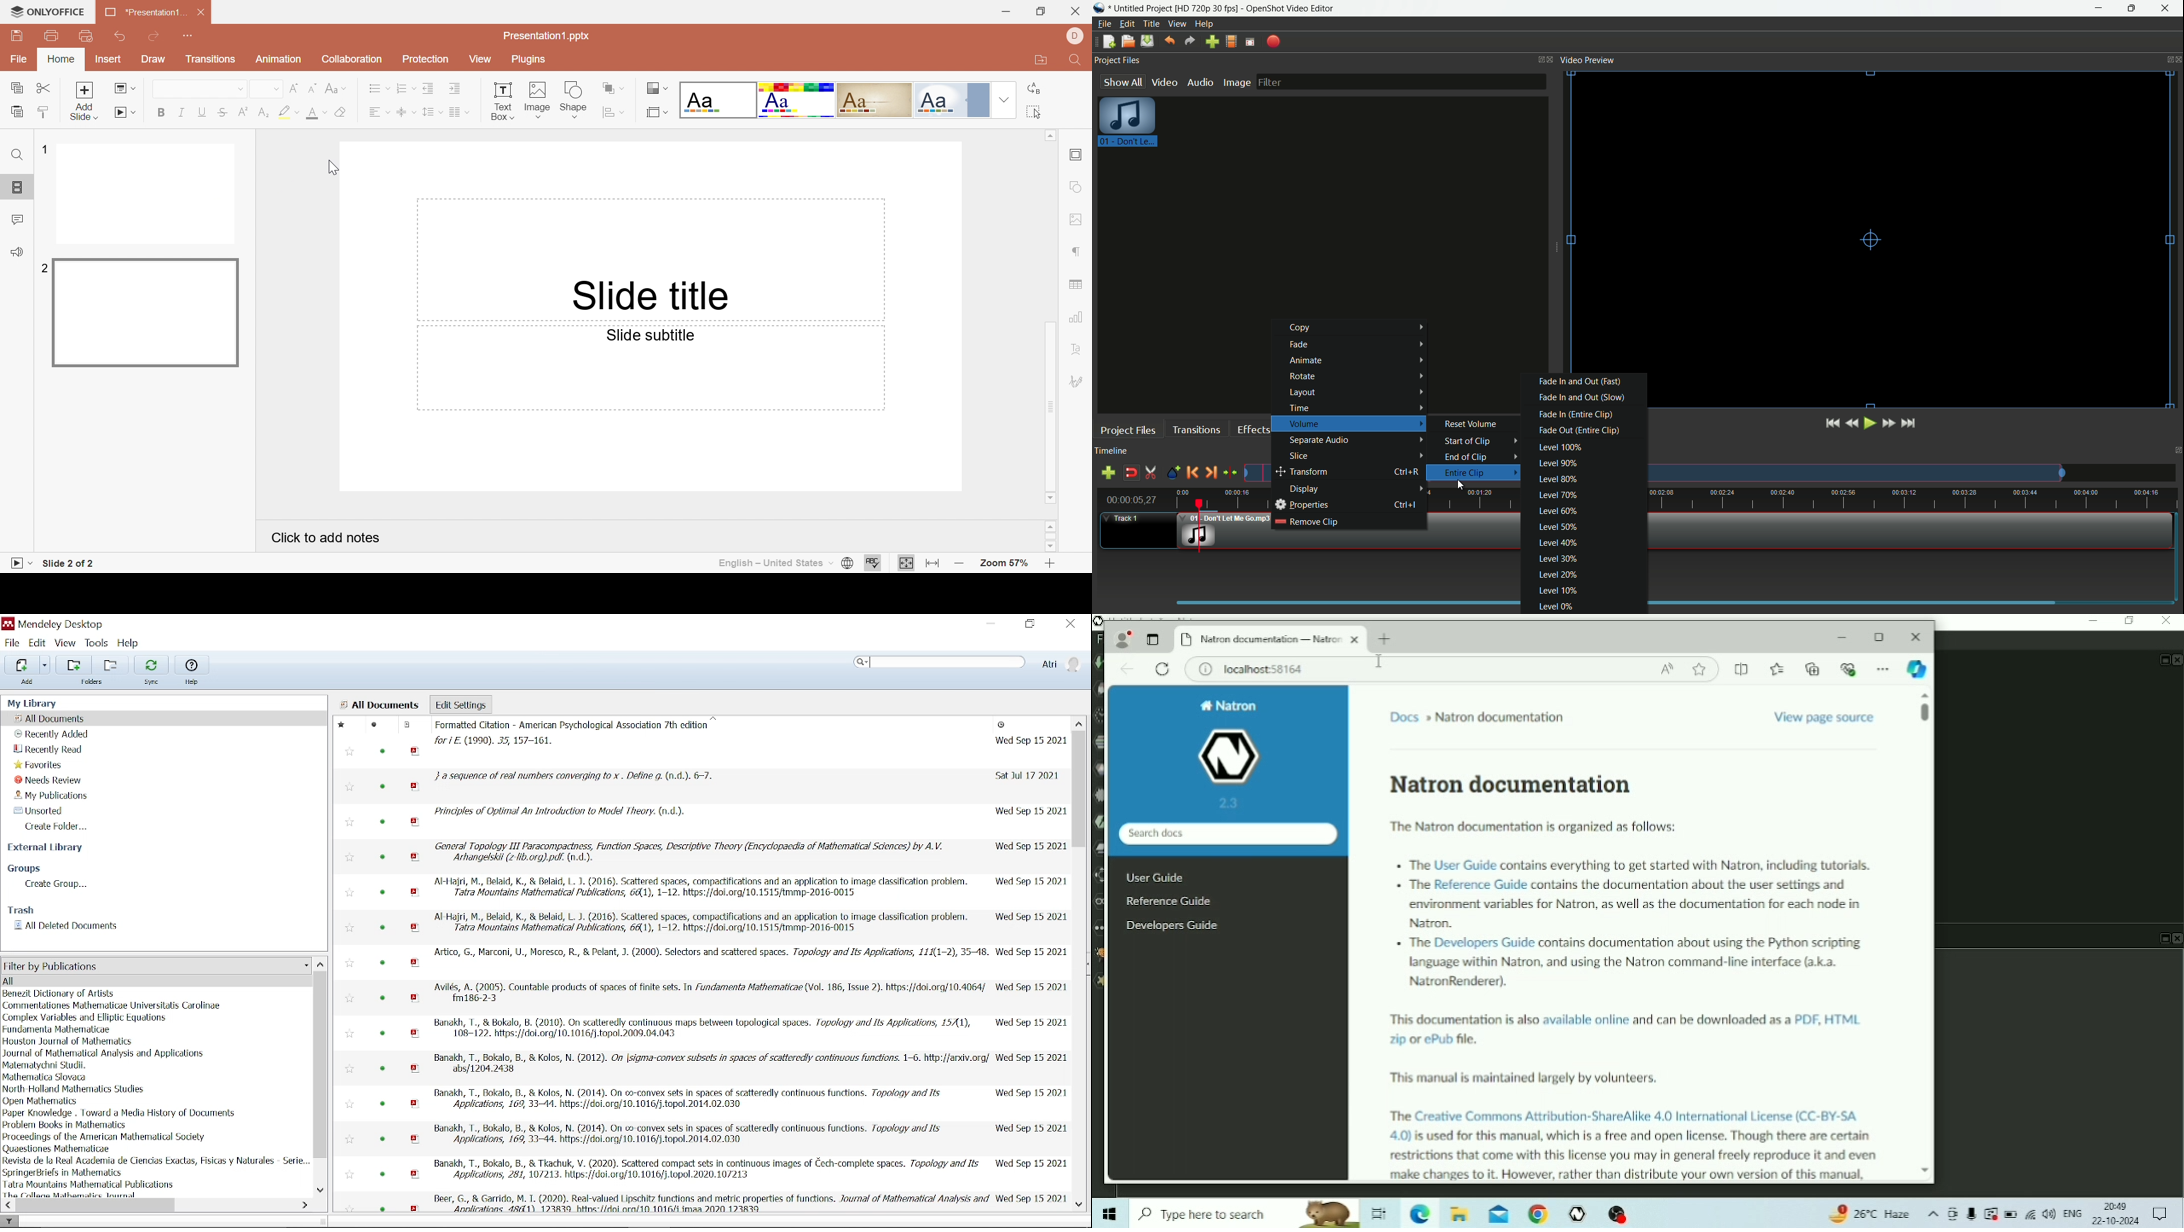 Image resolution: width=2184 pixels, height=1232 pixels. Describe the element at coordinates (1204, 24) in the screenshot. I see `help menu` at that location.